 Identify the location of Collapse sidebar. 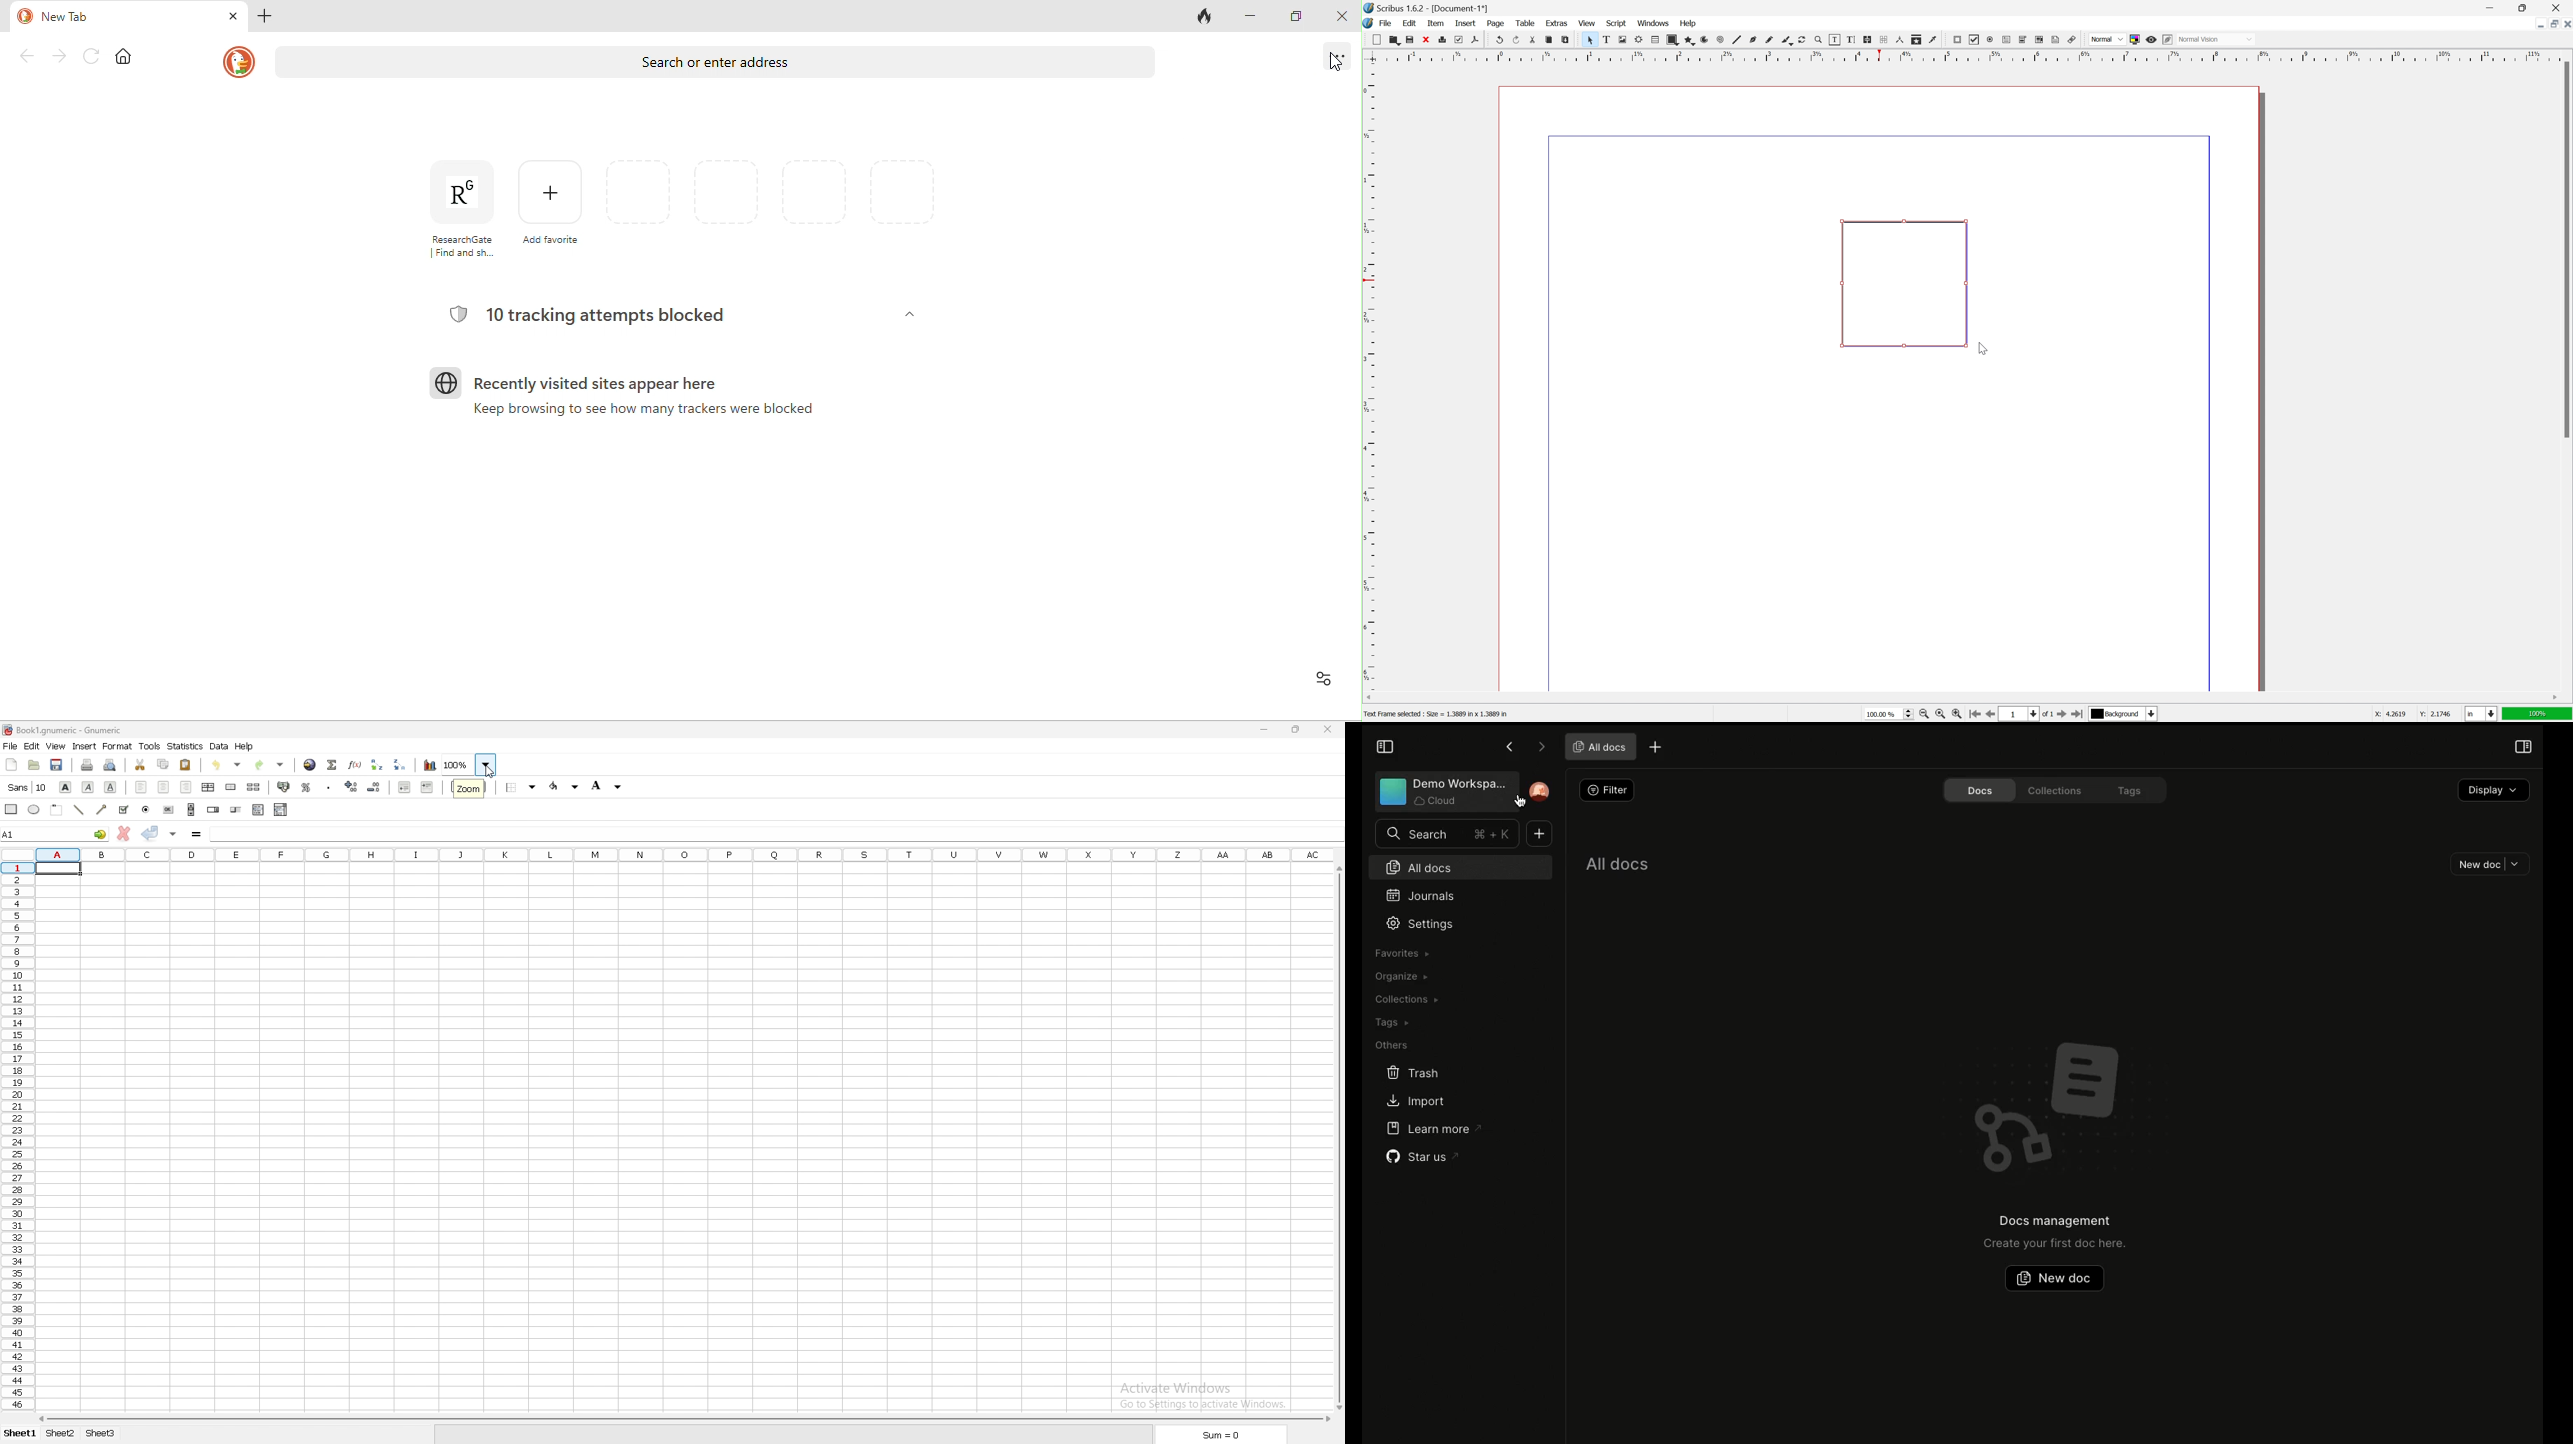
(1385, 747).